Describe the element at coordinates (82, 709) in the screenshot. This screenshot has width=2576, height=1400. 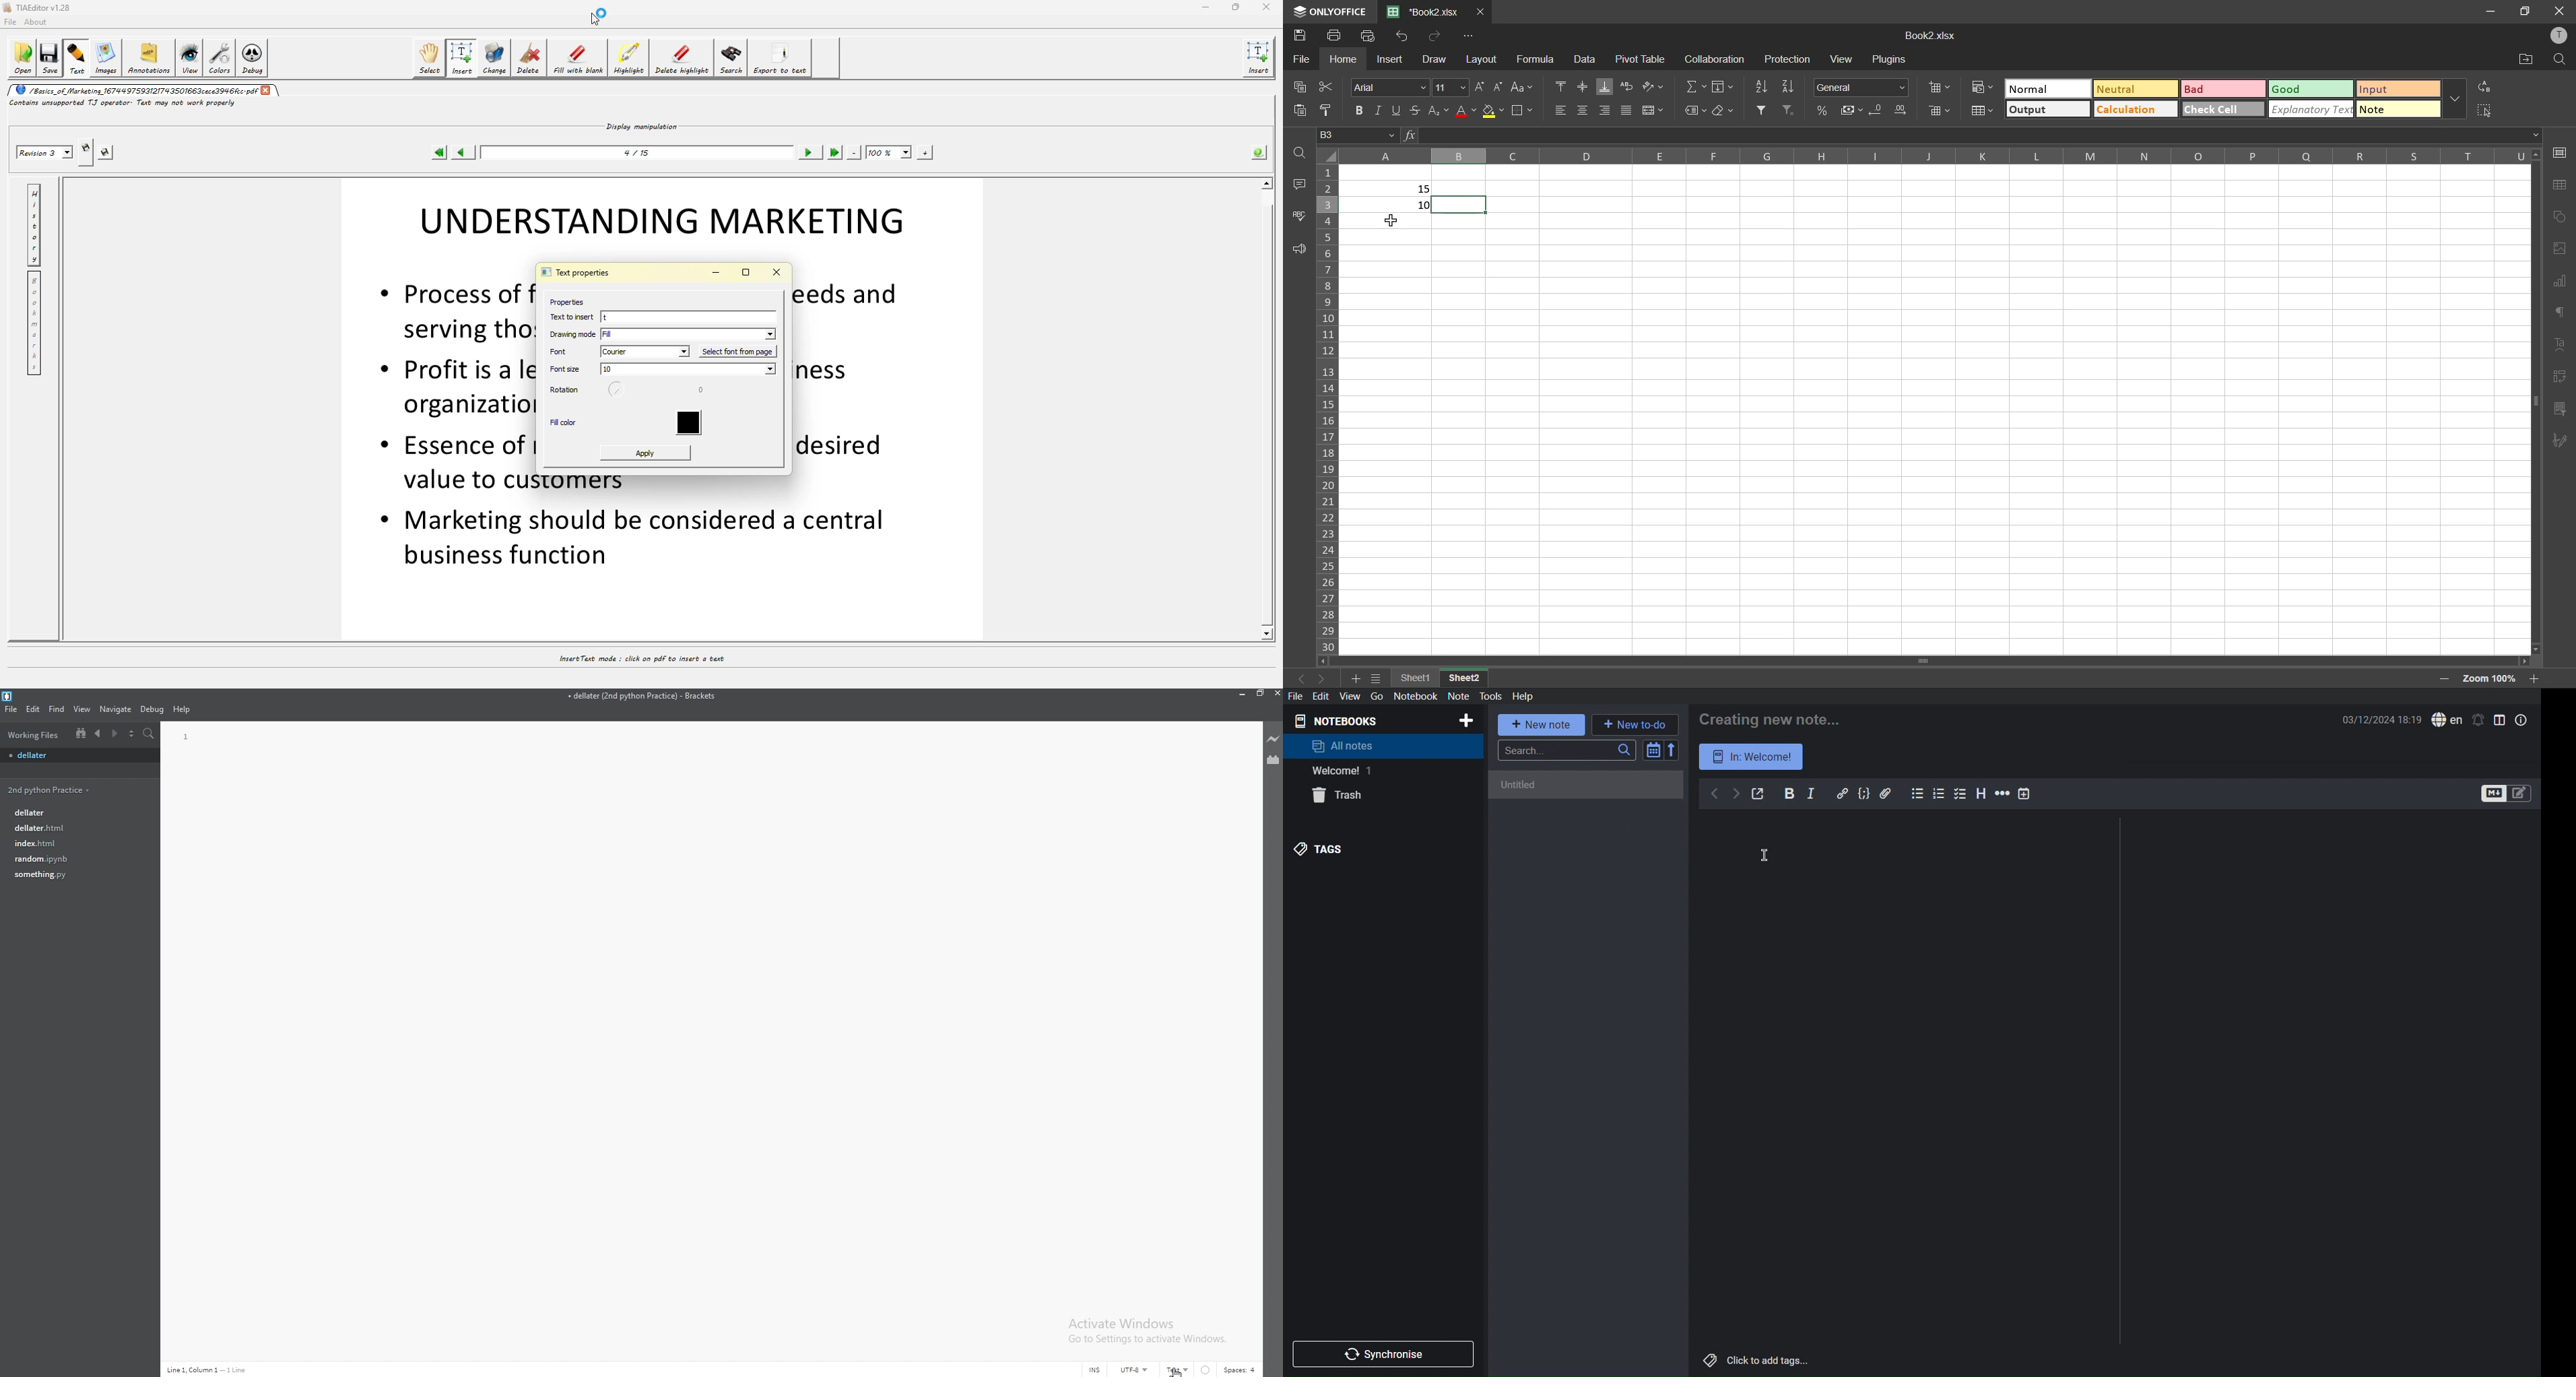
I see `view` at that location.